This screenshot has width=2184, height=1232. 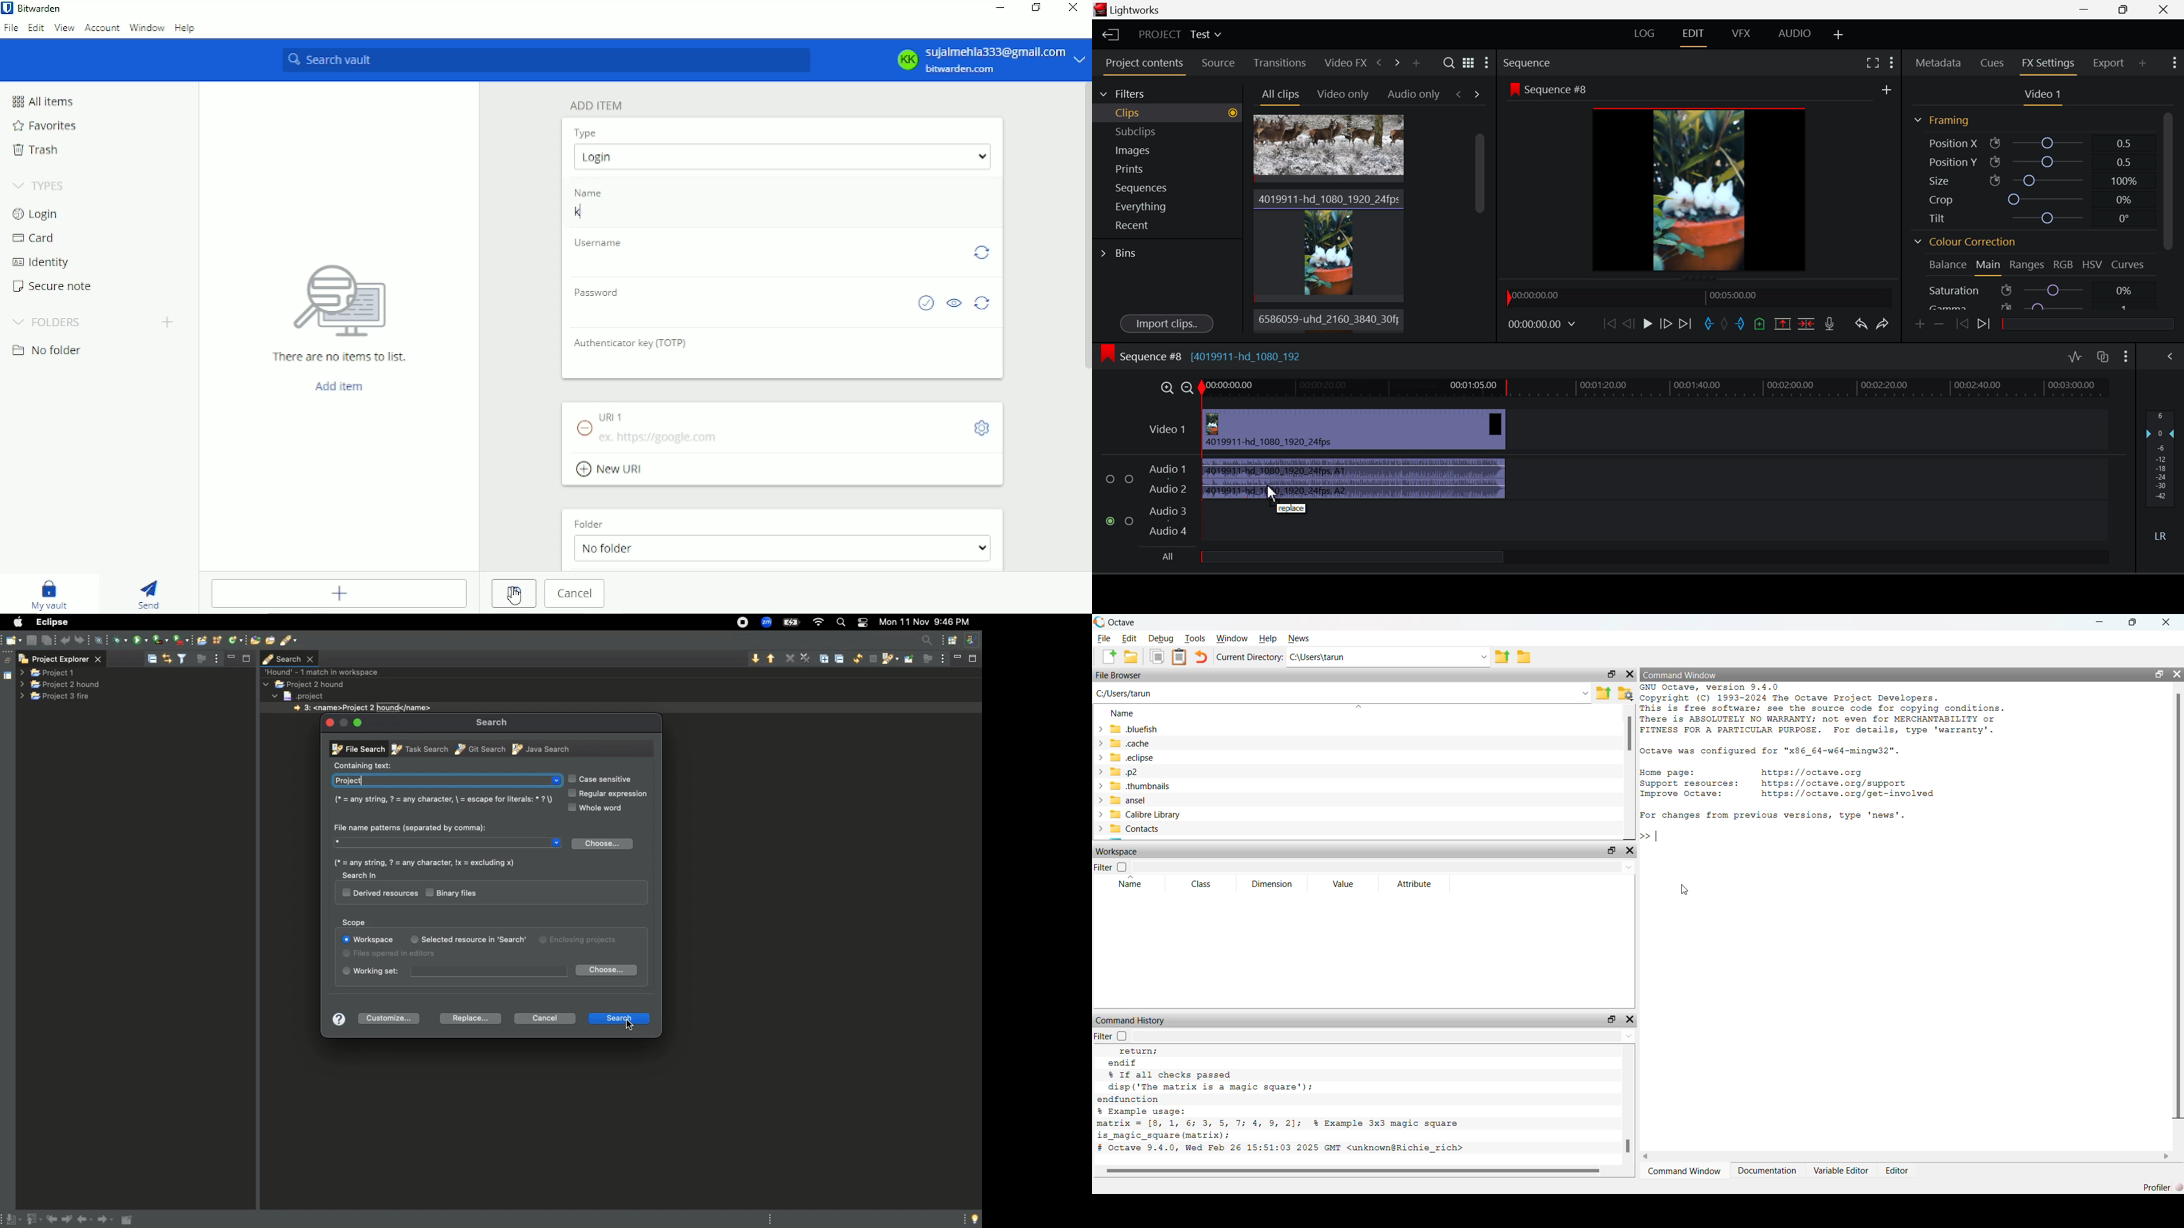 I want to click on ansel, so click(x=1120, y=801).